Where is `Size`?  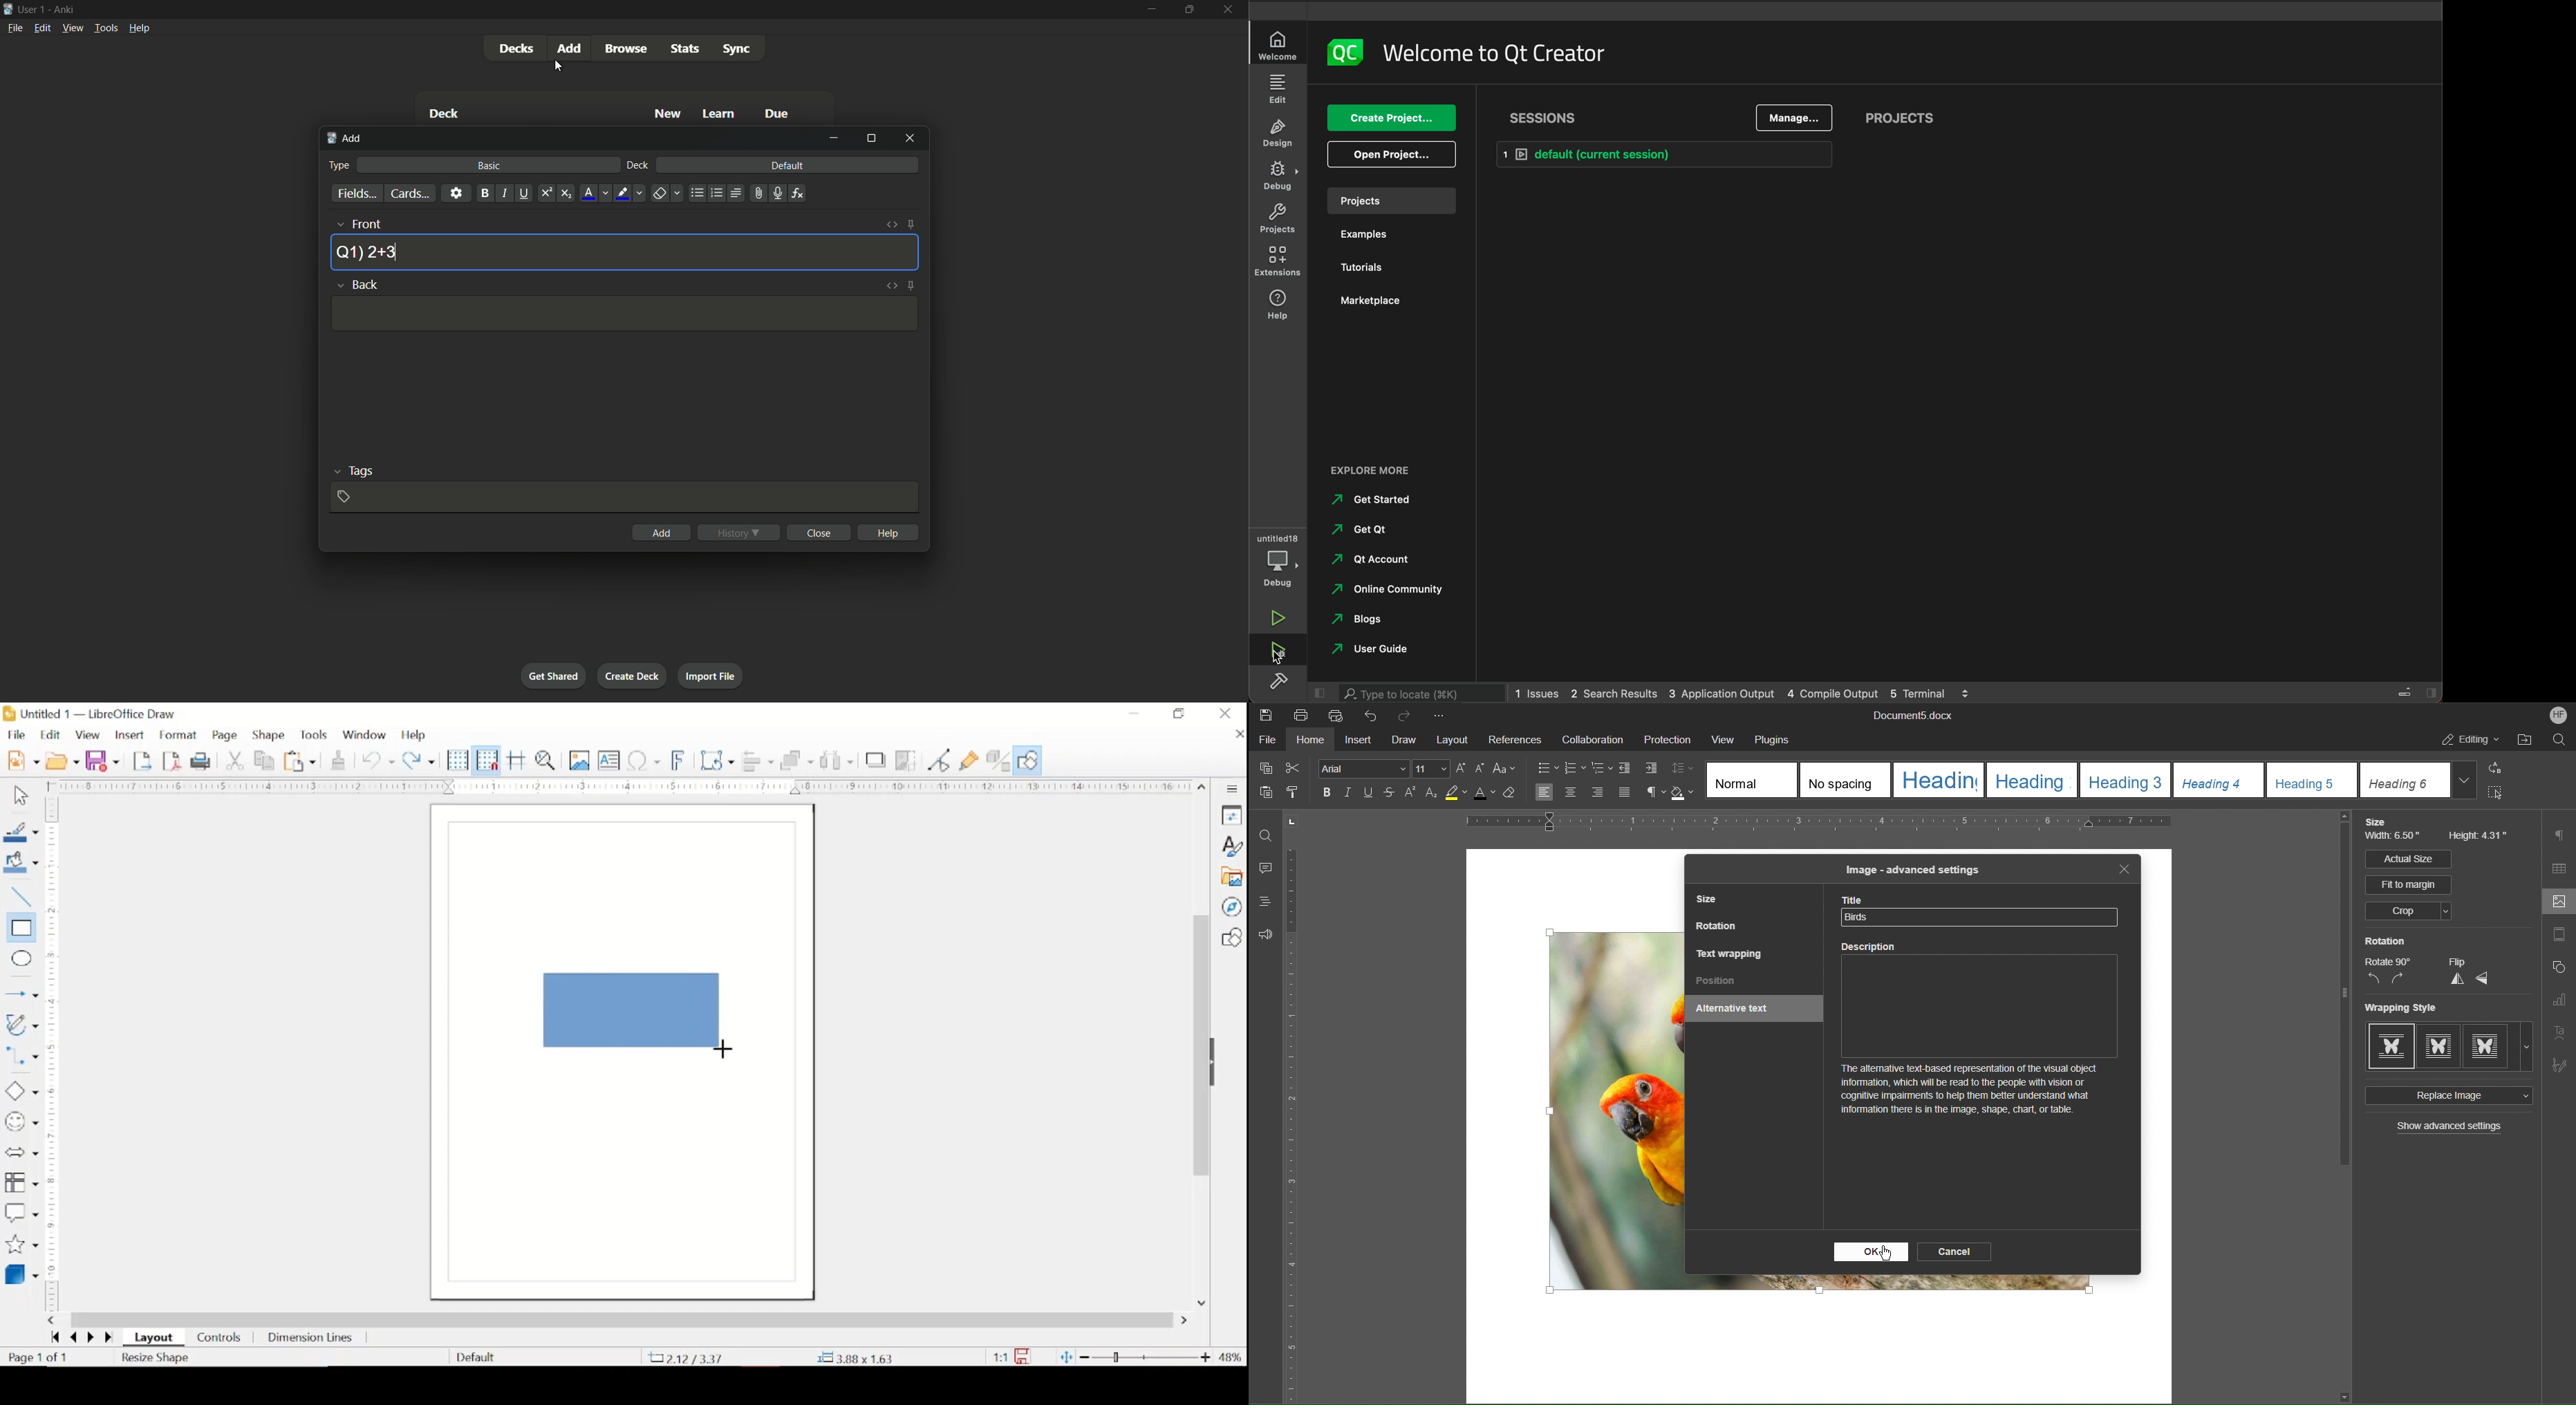
Size is located at coordinates (1711, 901).